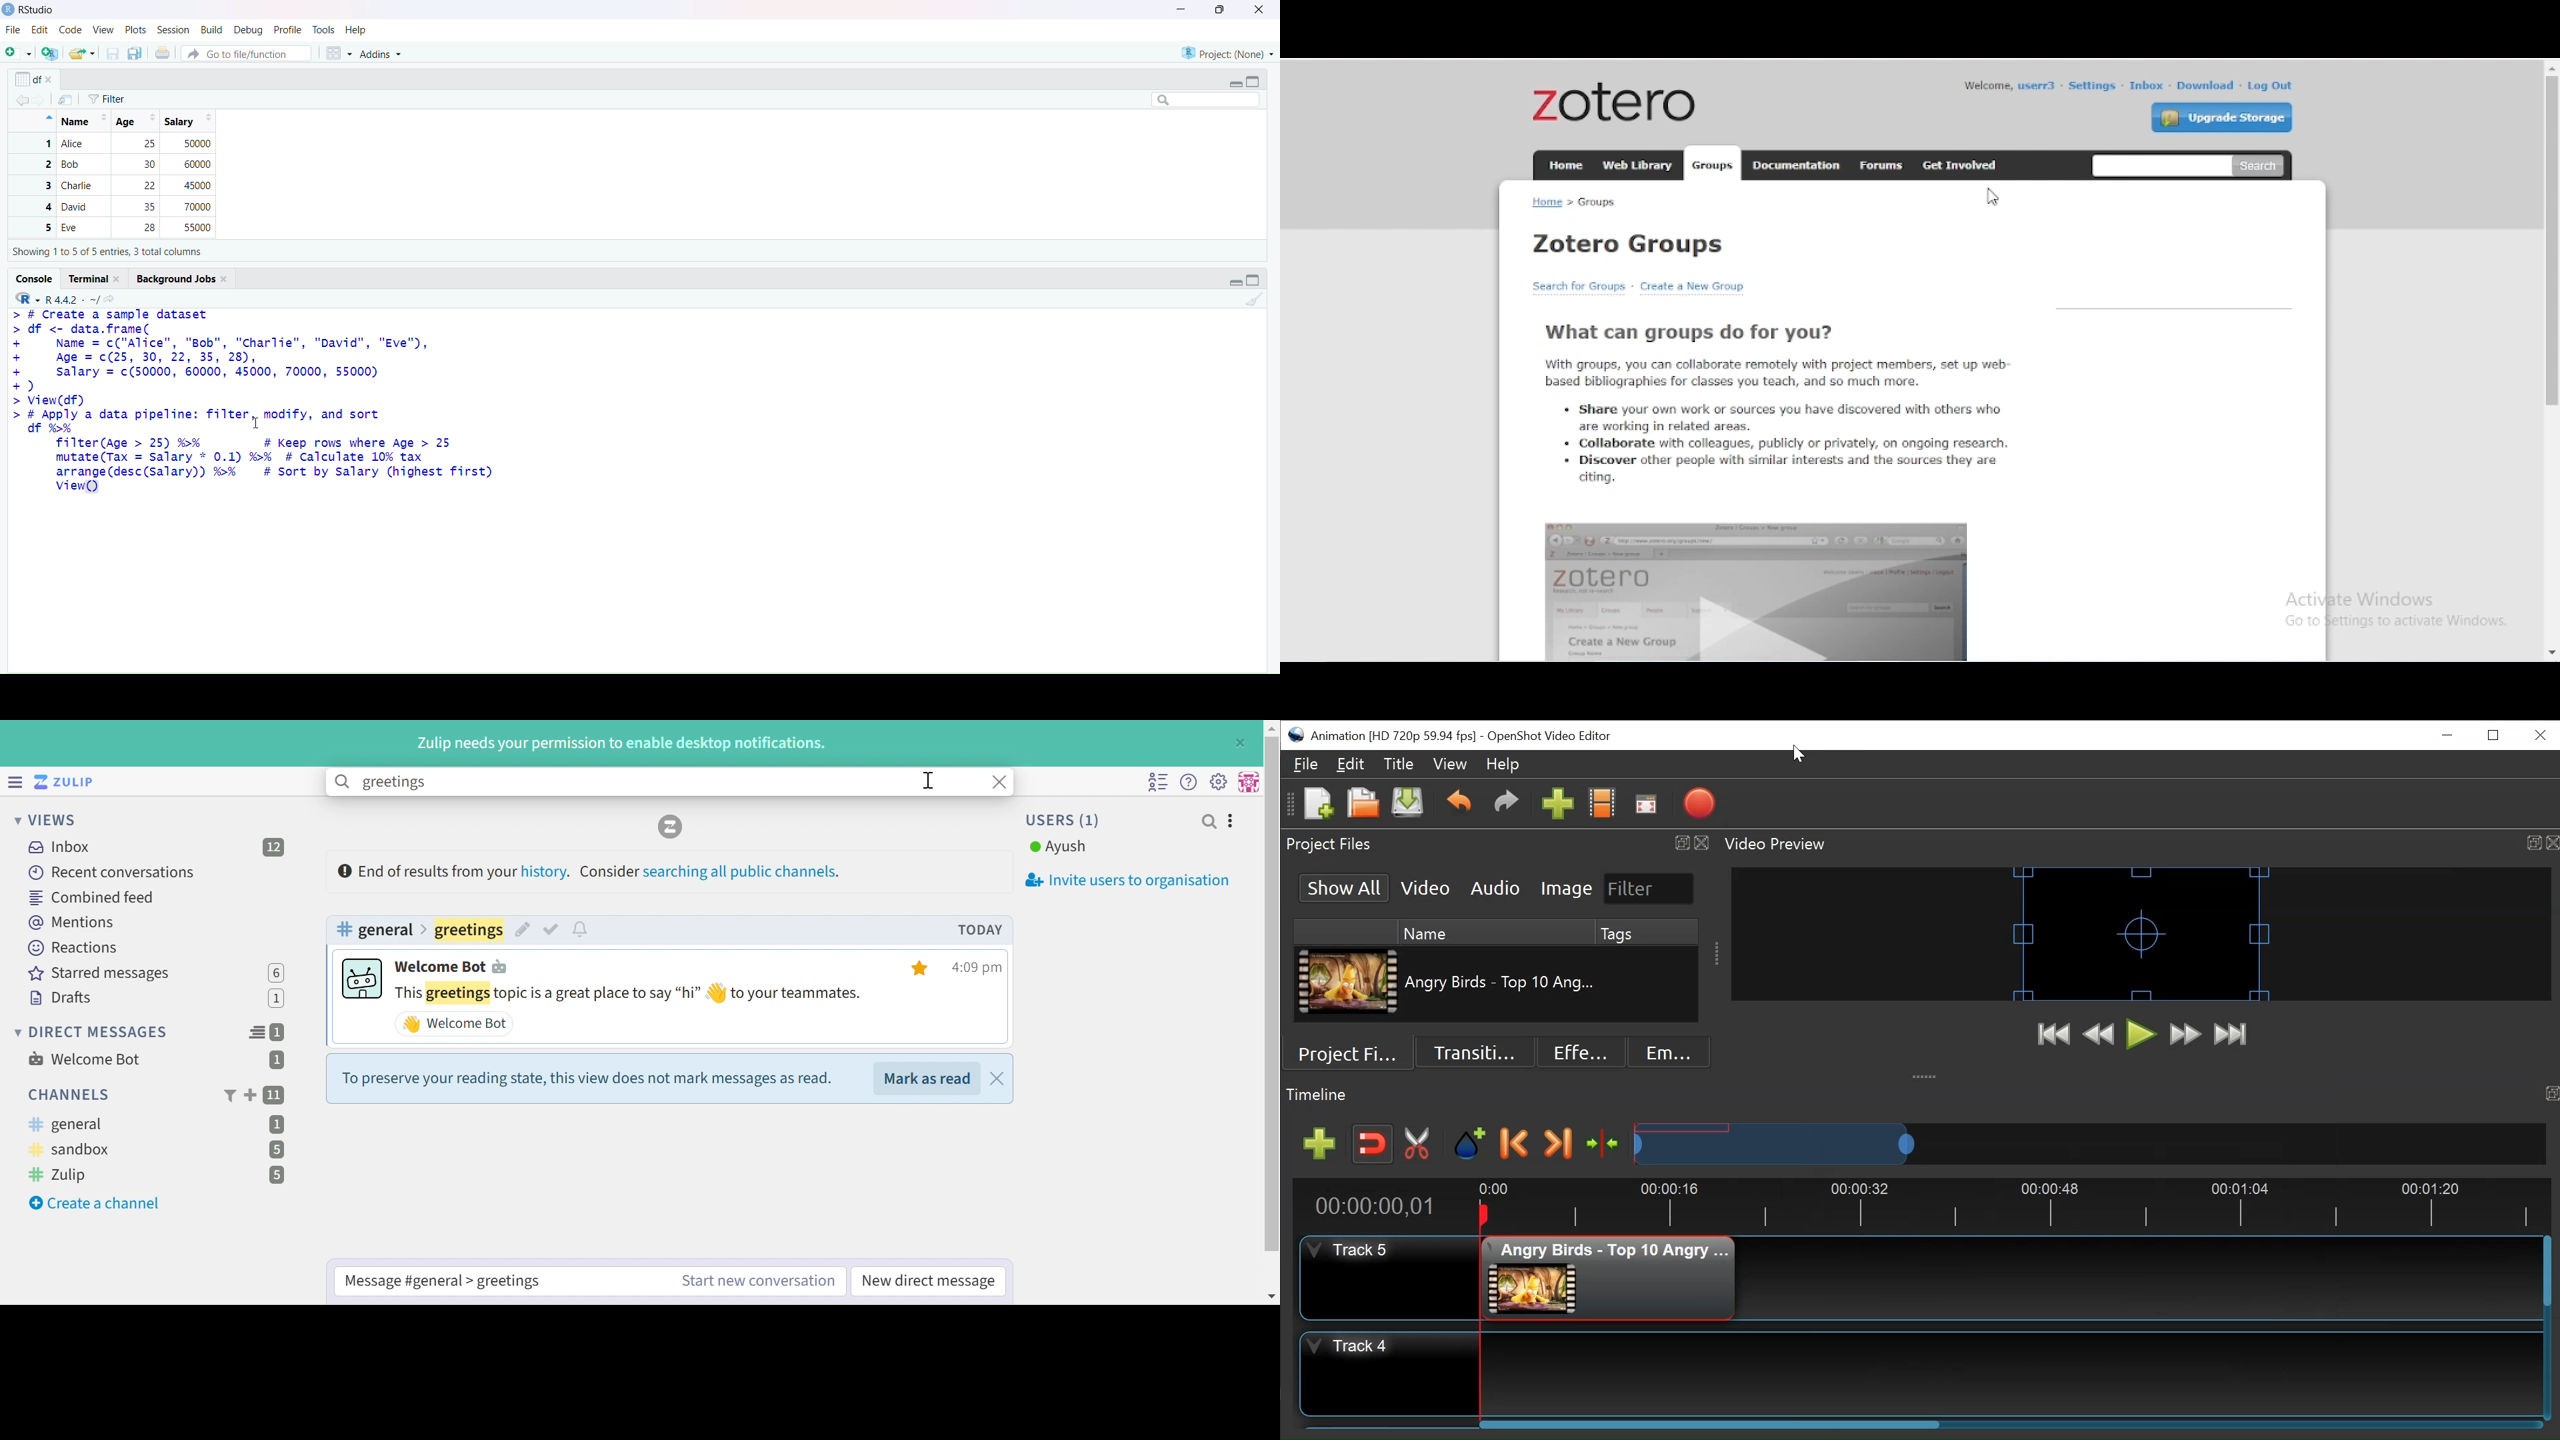  Describe the element at coordinates (623, 744) in the screenshot. I see `Zulip needs your permission to enable desktop notifications.` at that location.